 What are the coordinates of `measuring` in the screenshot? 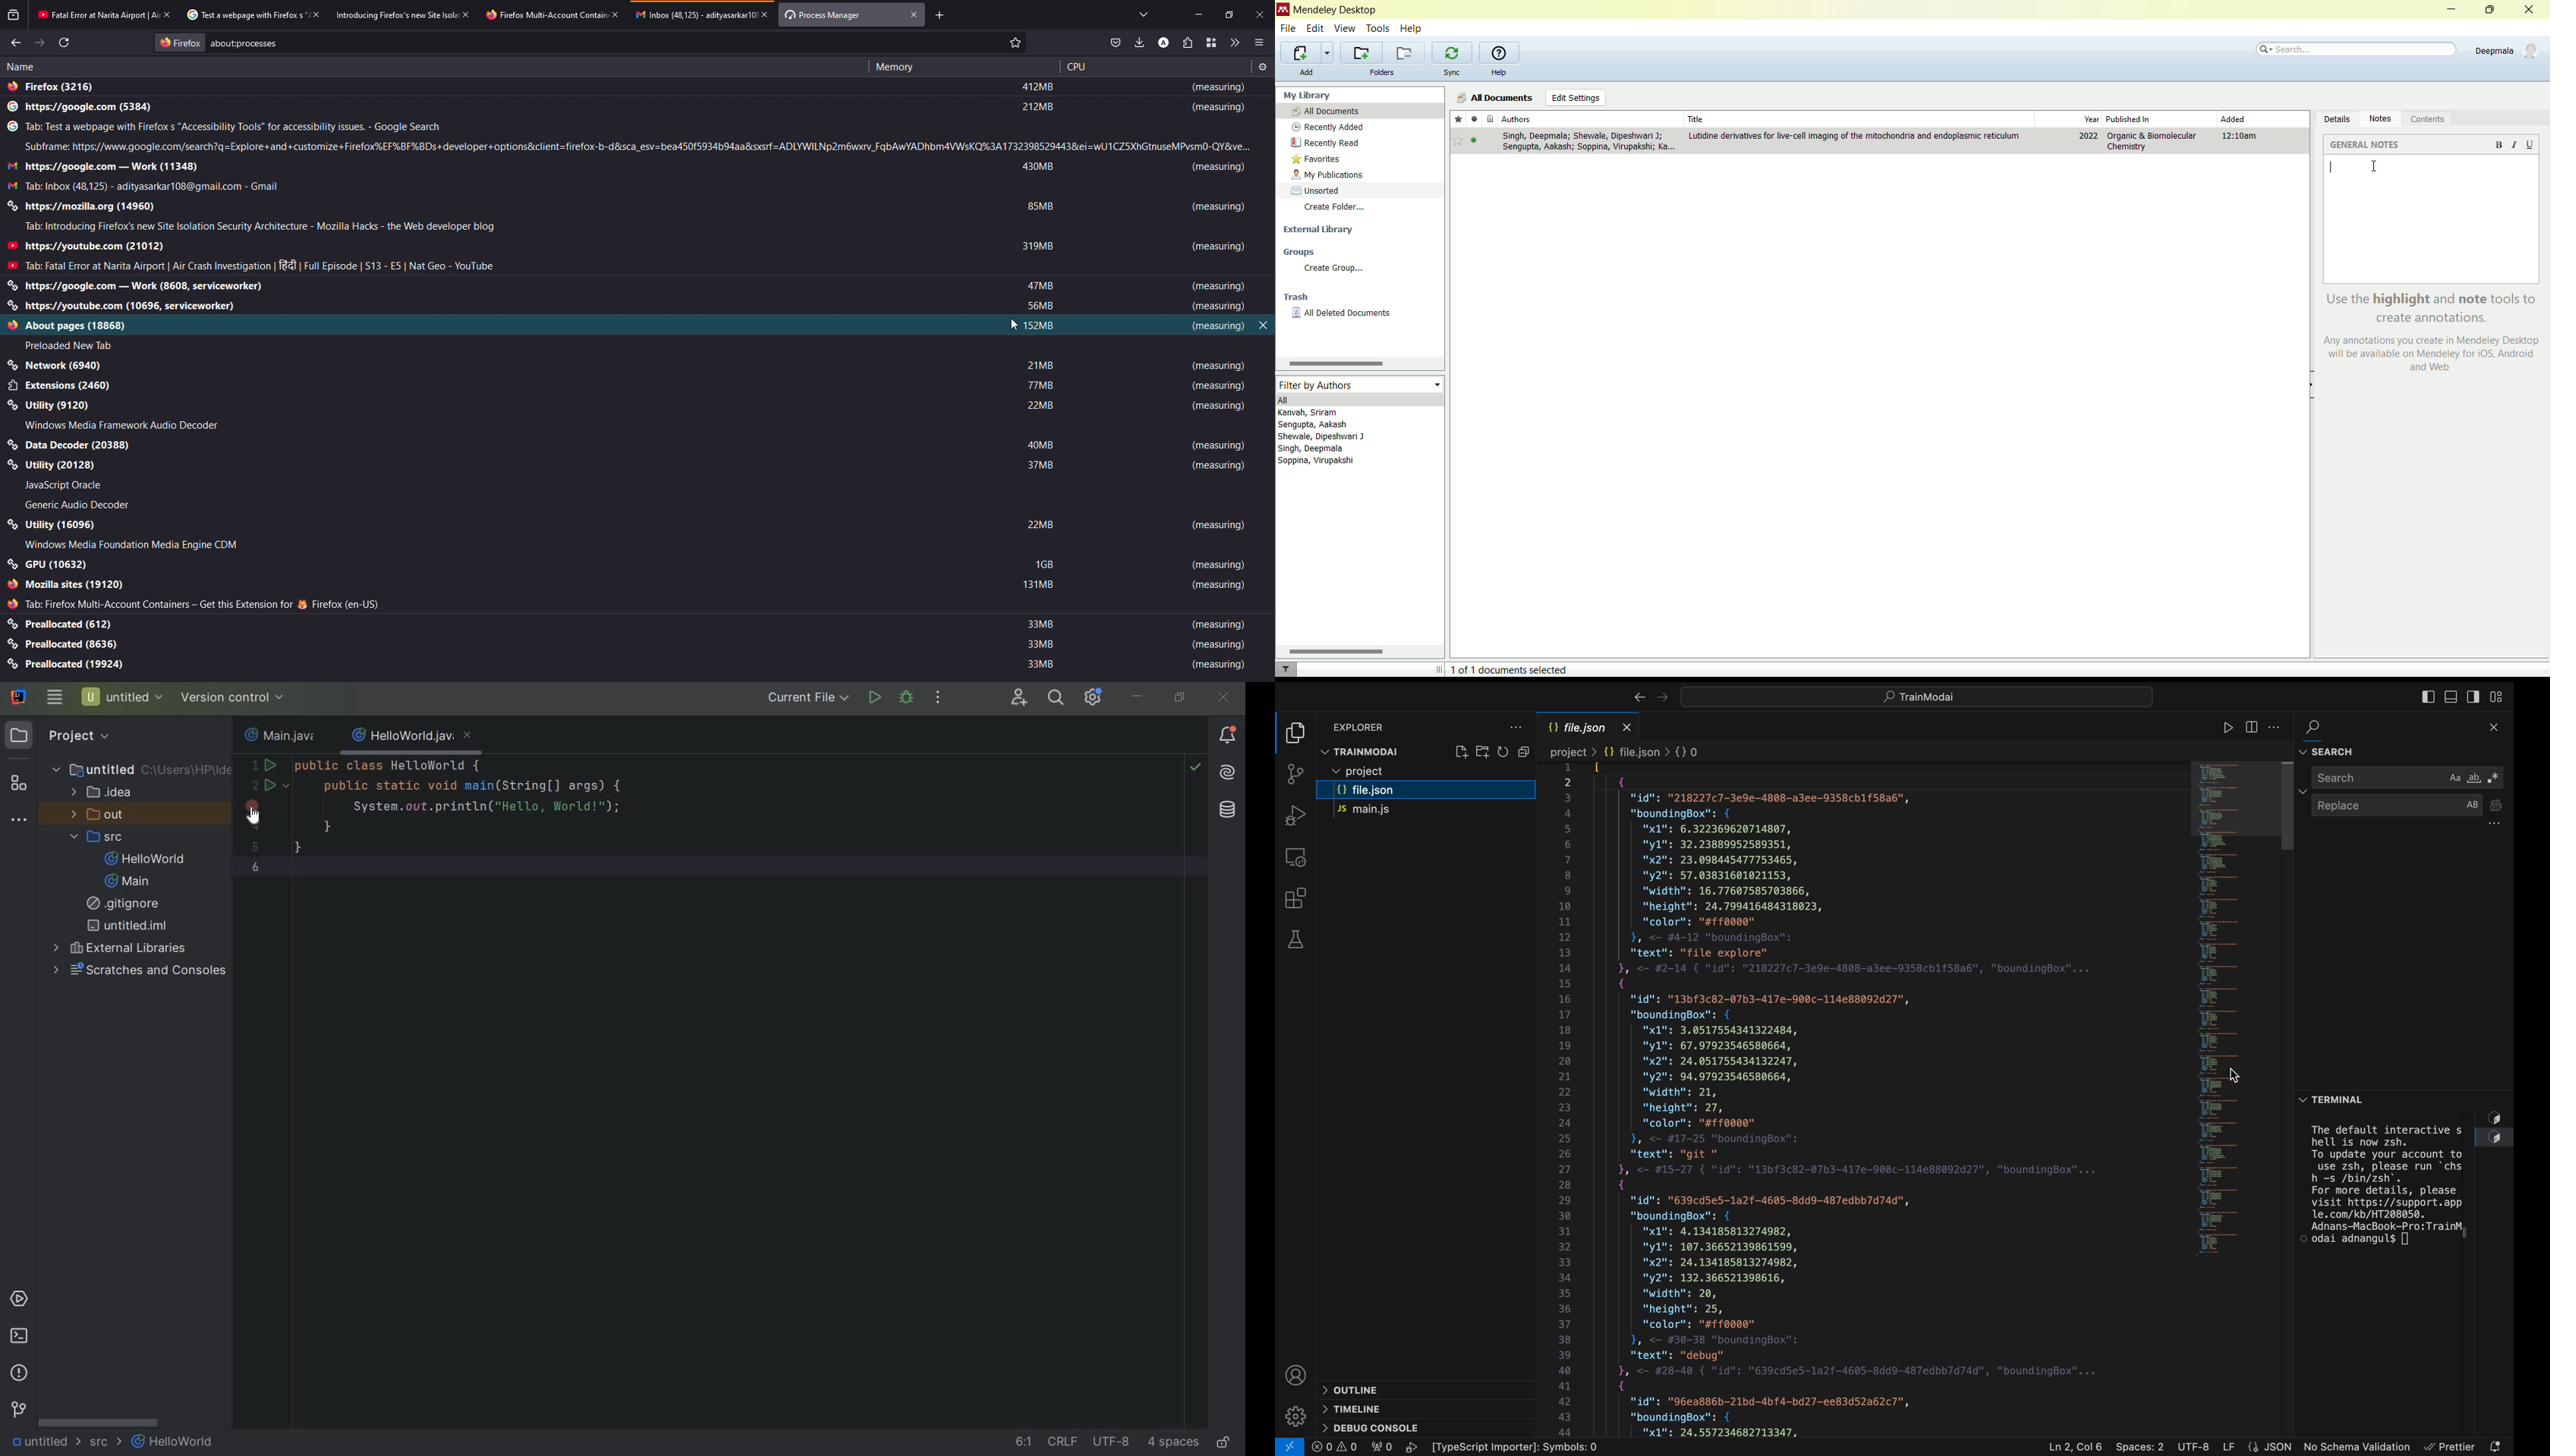 It's located at (1216, 645).